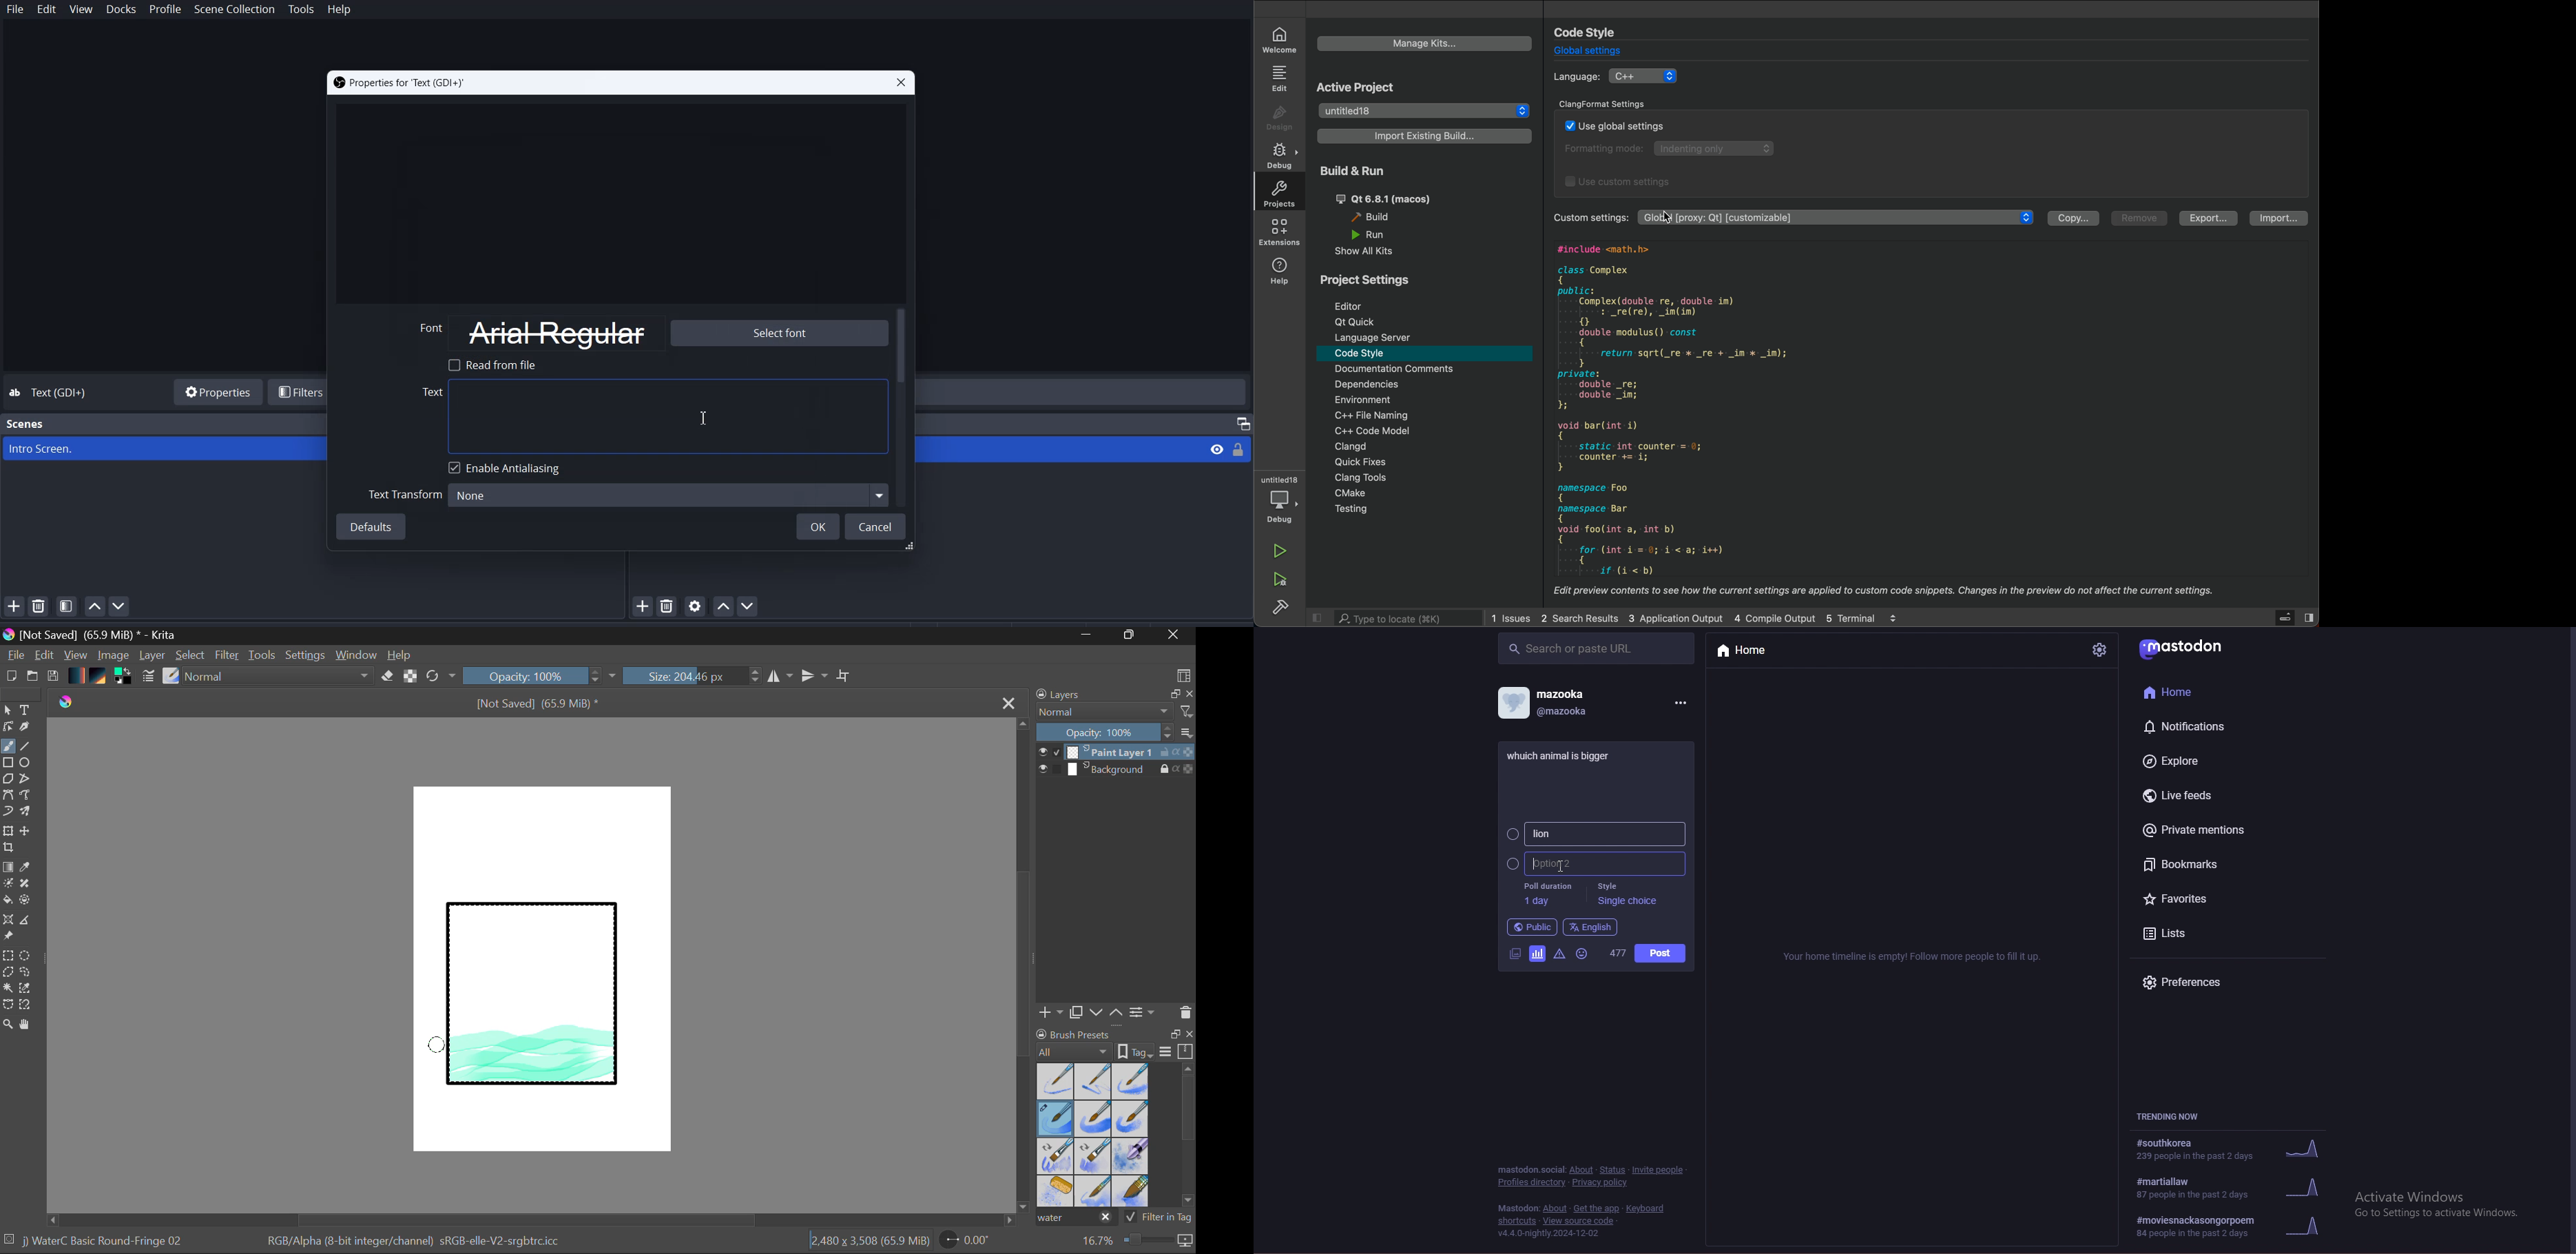 Image resolution: width=2576 pixels, height=1260 pixels. I want to click on Help, so click(400, 655).